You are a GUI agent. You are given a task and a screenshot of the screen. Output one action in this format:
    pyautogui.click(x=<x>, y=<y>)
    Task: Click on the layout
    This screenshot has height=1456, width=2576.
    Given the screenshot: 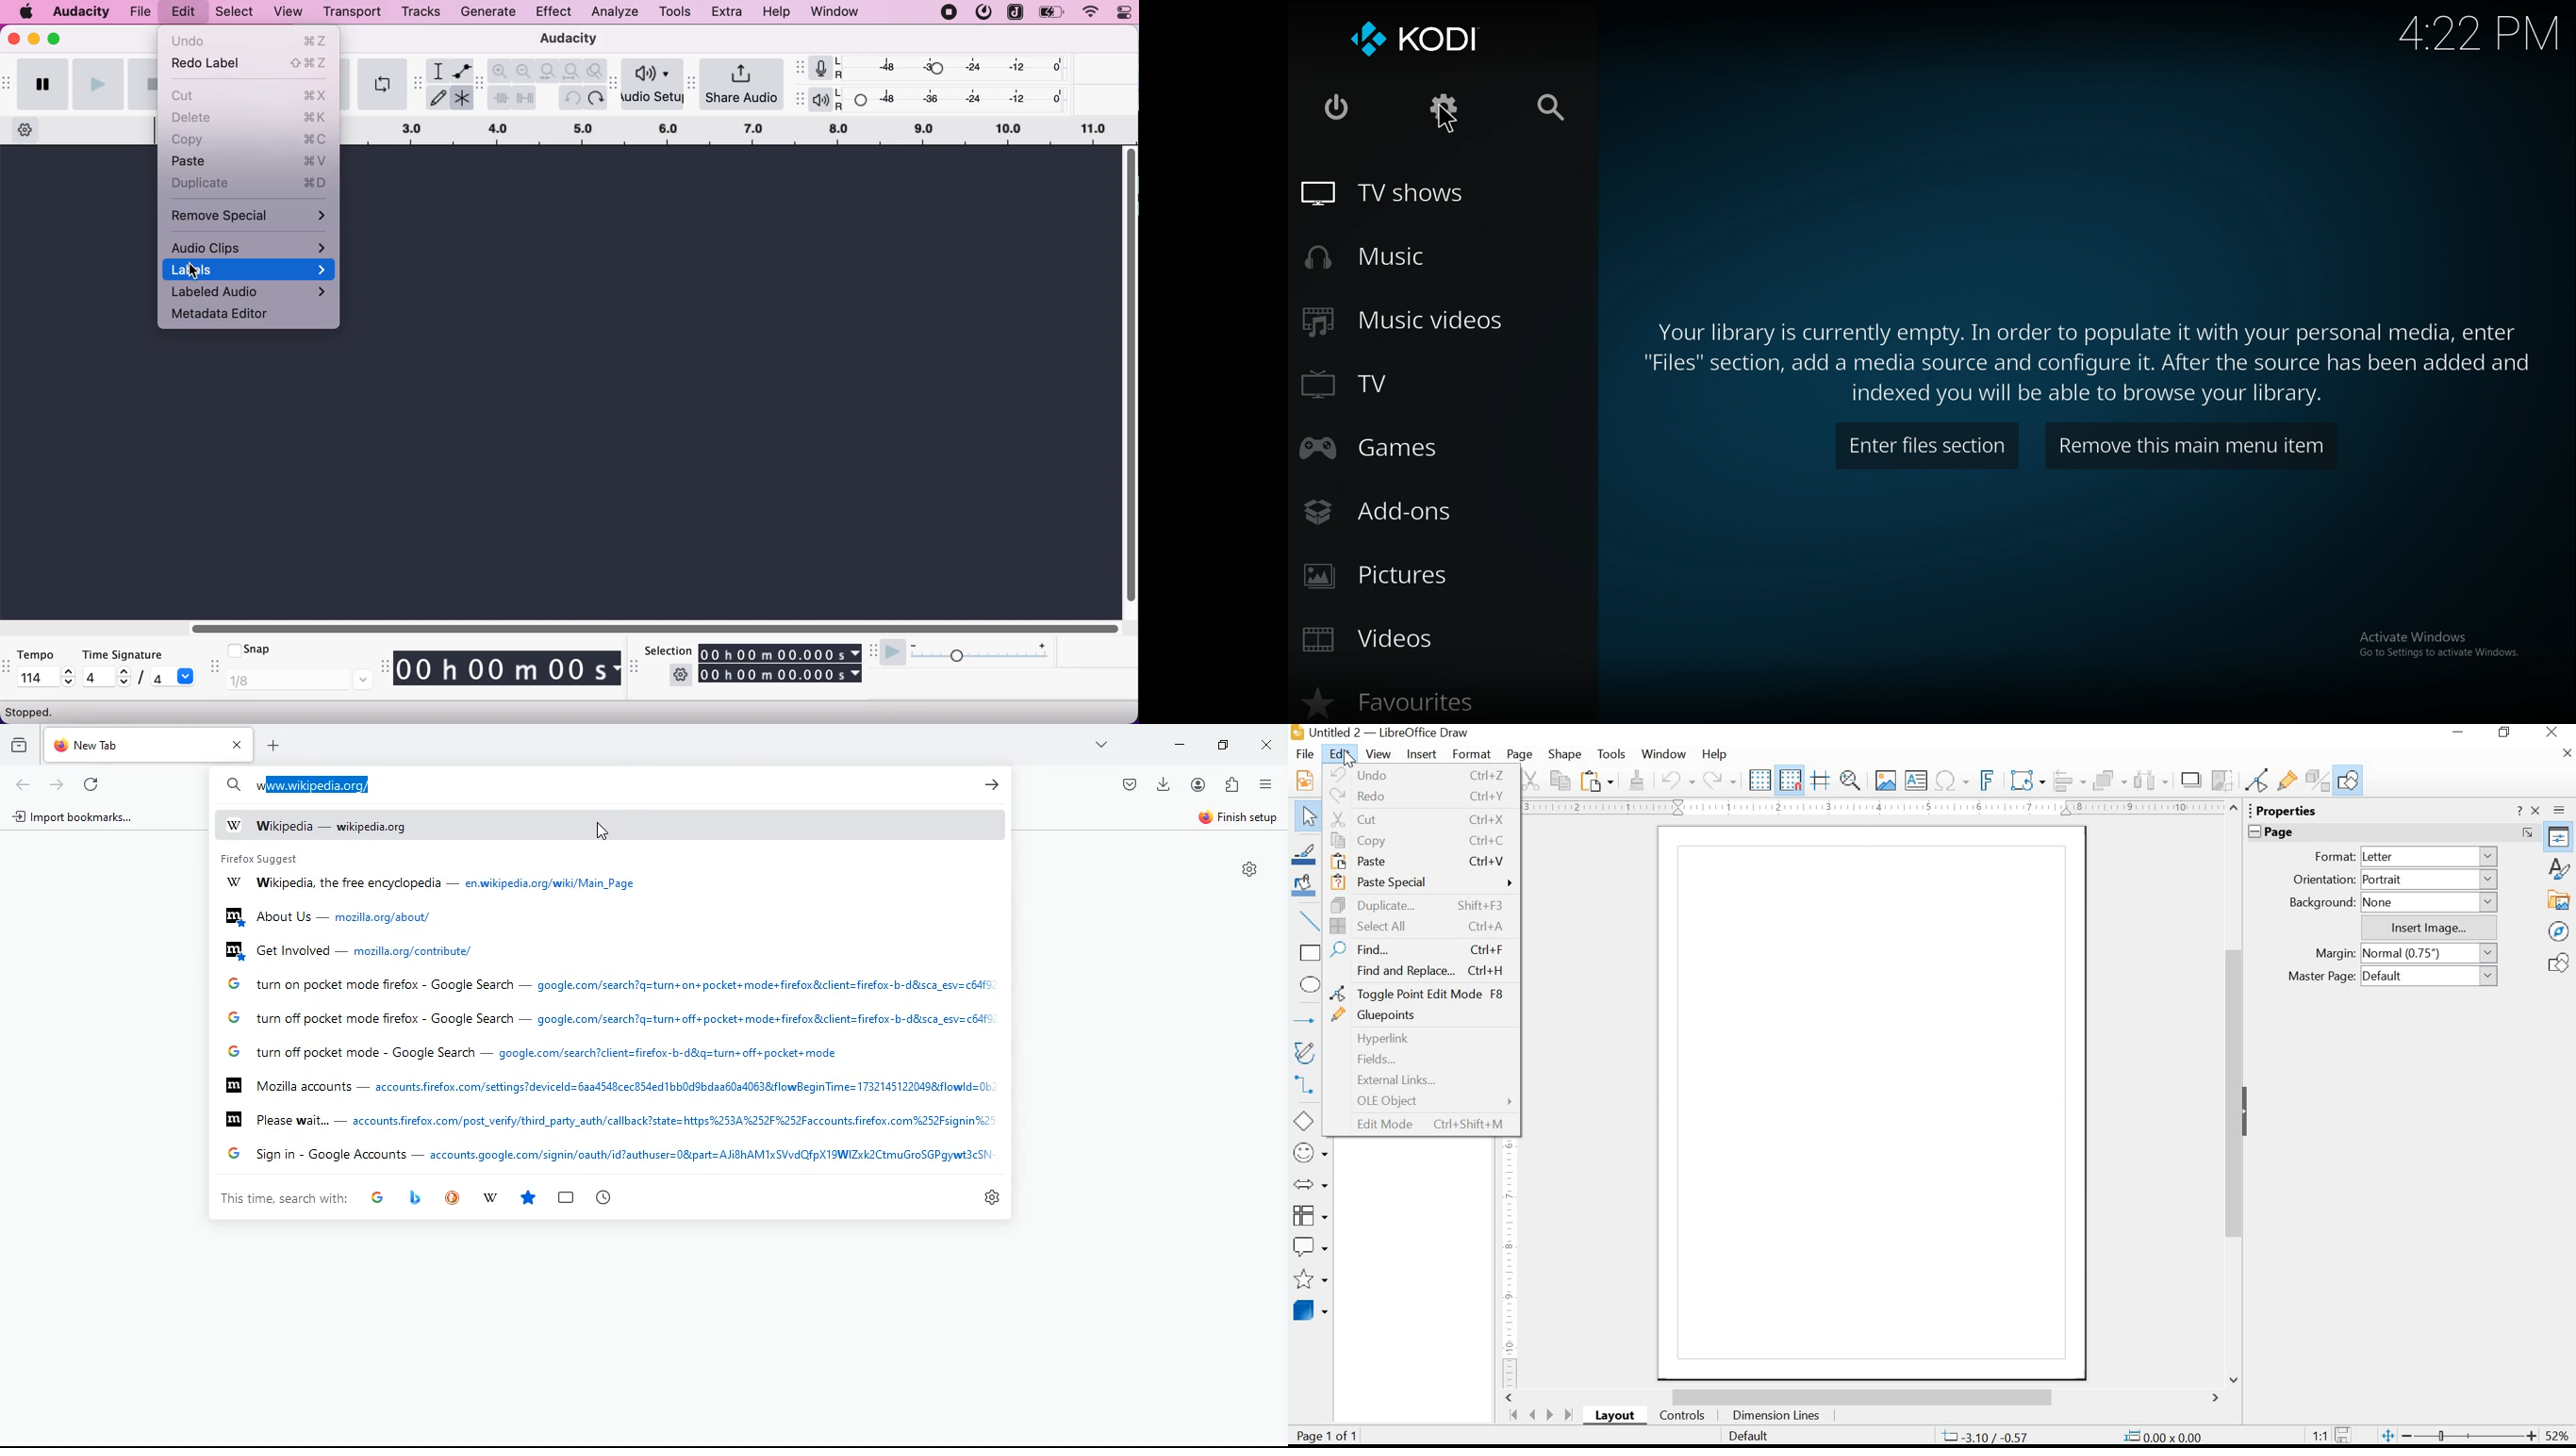 What is the action you would take?
    pyautogui.click(x=1617, y=1417)
    